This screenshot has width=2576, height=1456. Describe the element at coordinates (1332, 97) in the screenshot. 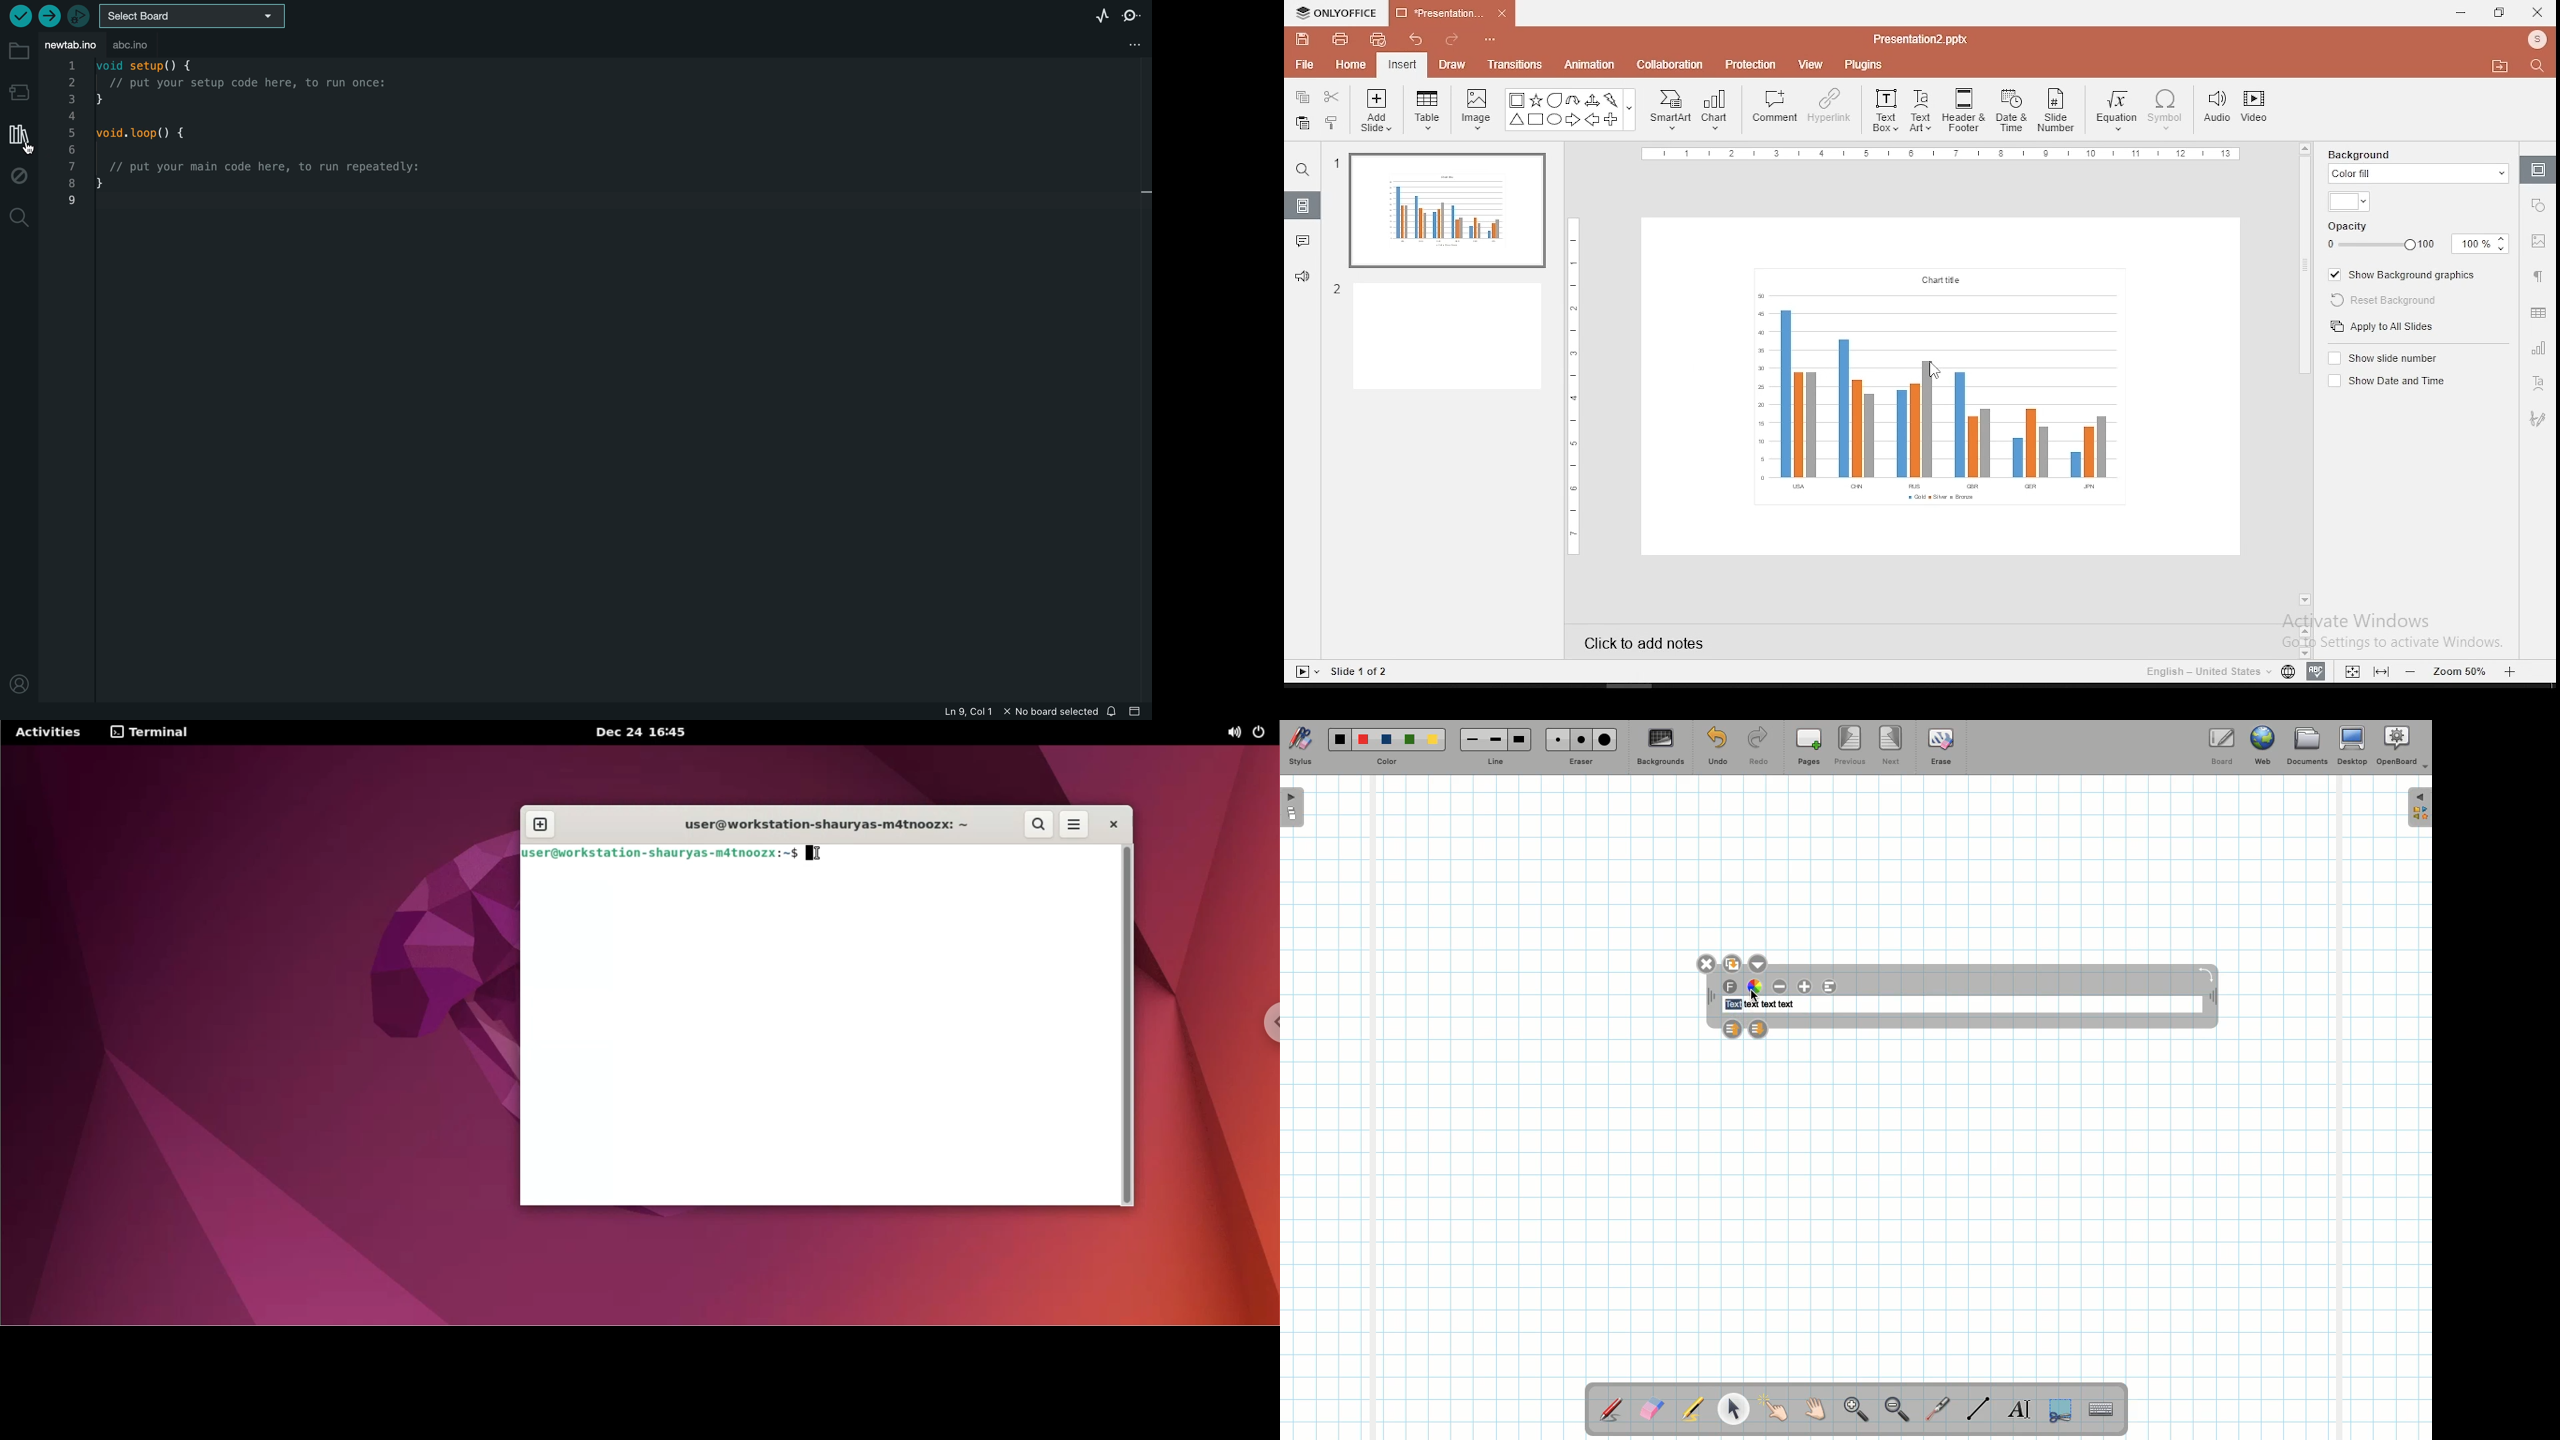

I see `cut` at that location.